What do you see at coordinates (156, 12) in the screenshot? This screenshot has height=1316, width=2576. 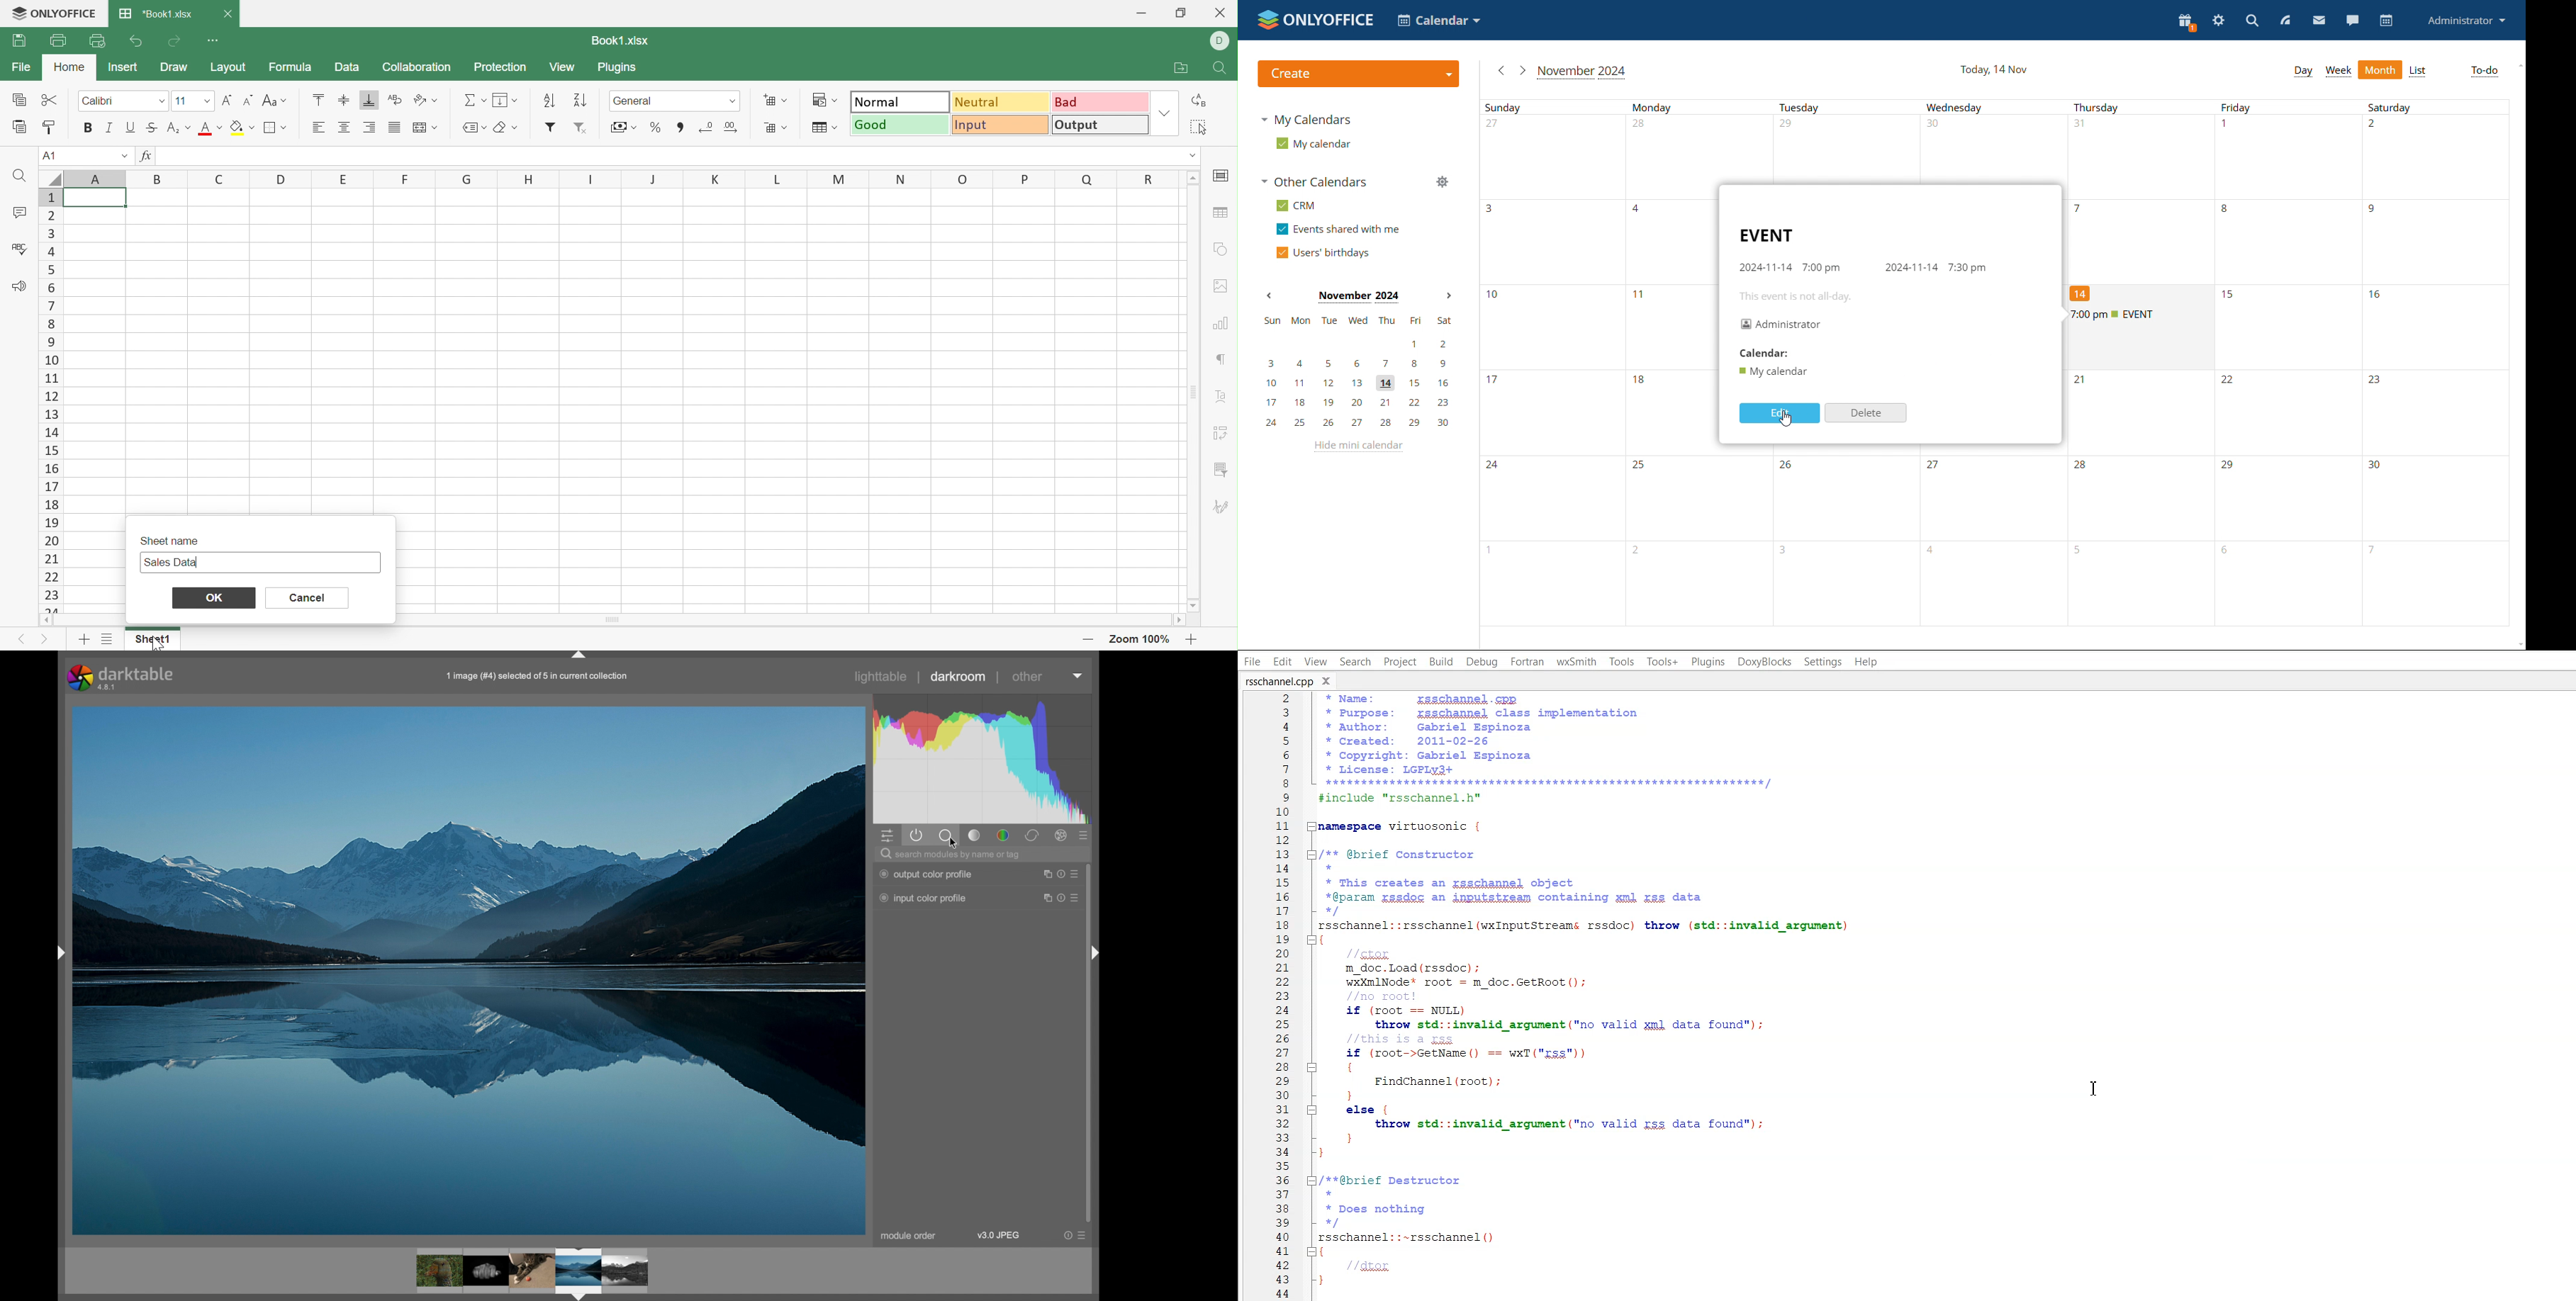 I see `Book.xlsx` at bounding box center [156, 12].